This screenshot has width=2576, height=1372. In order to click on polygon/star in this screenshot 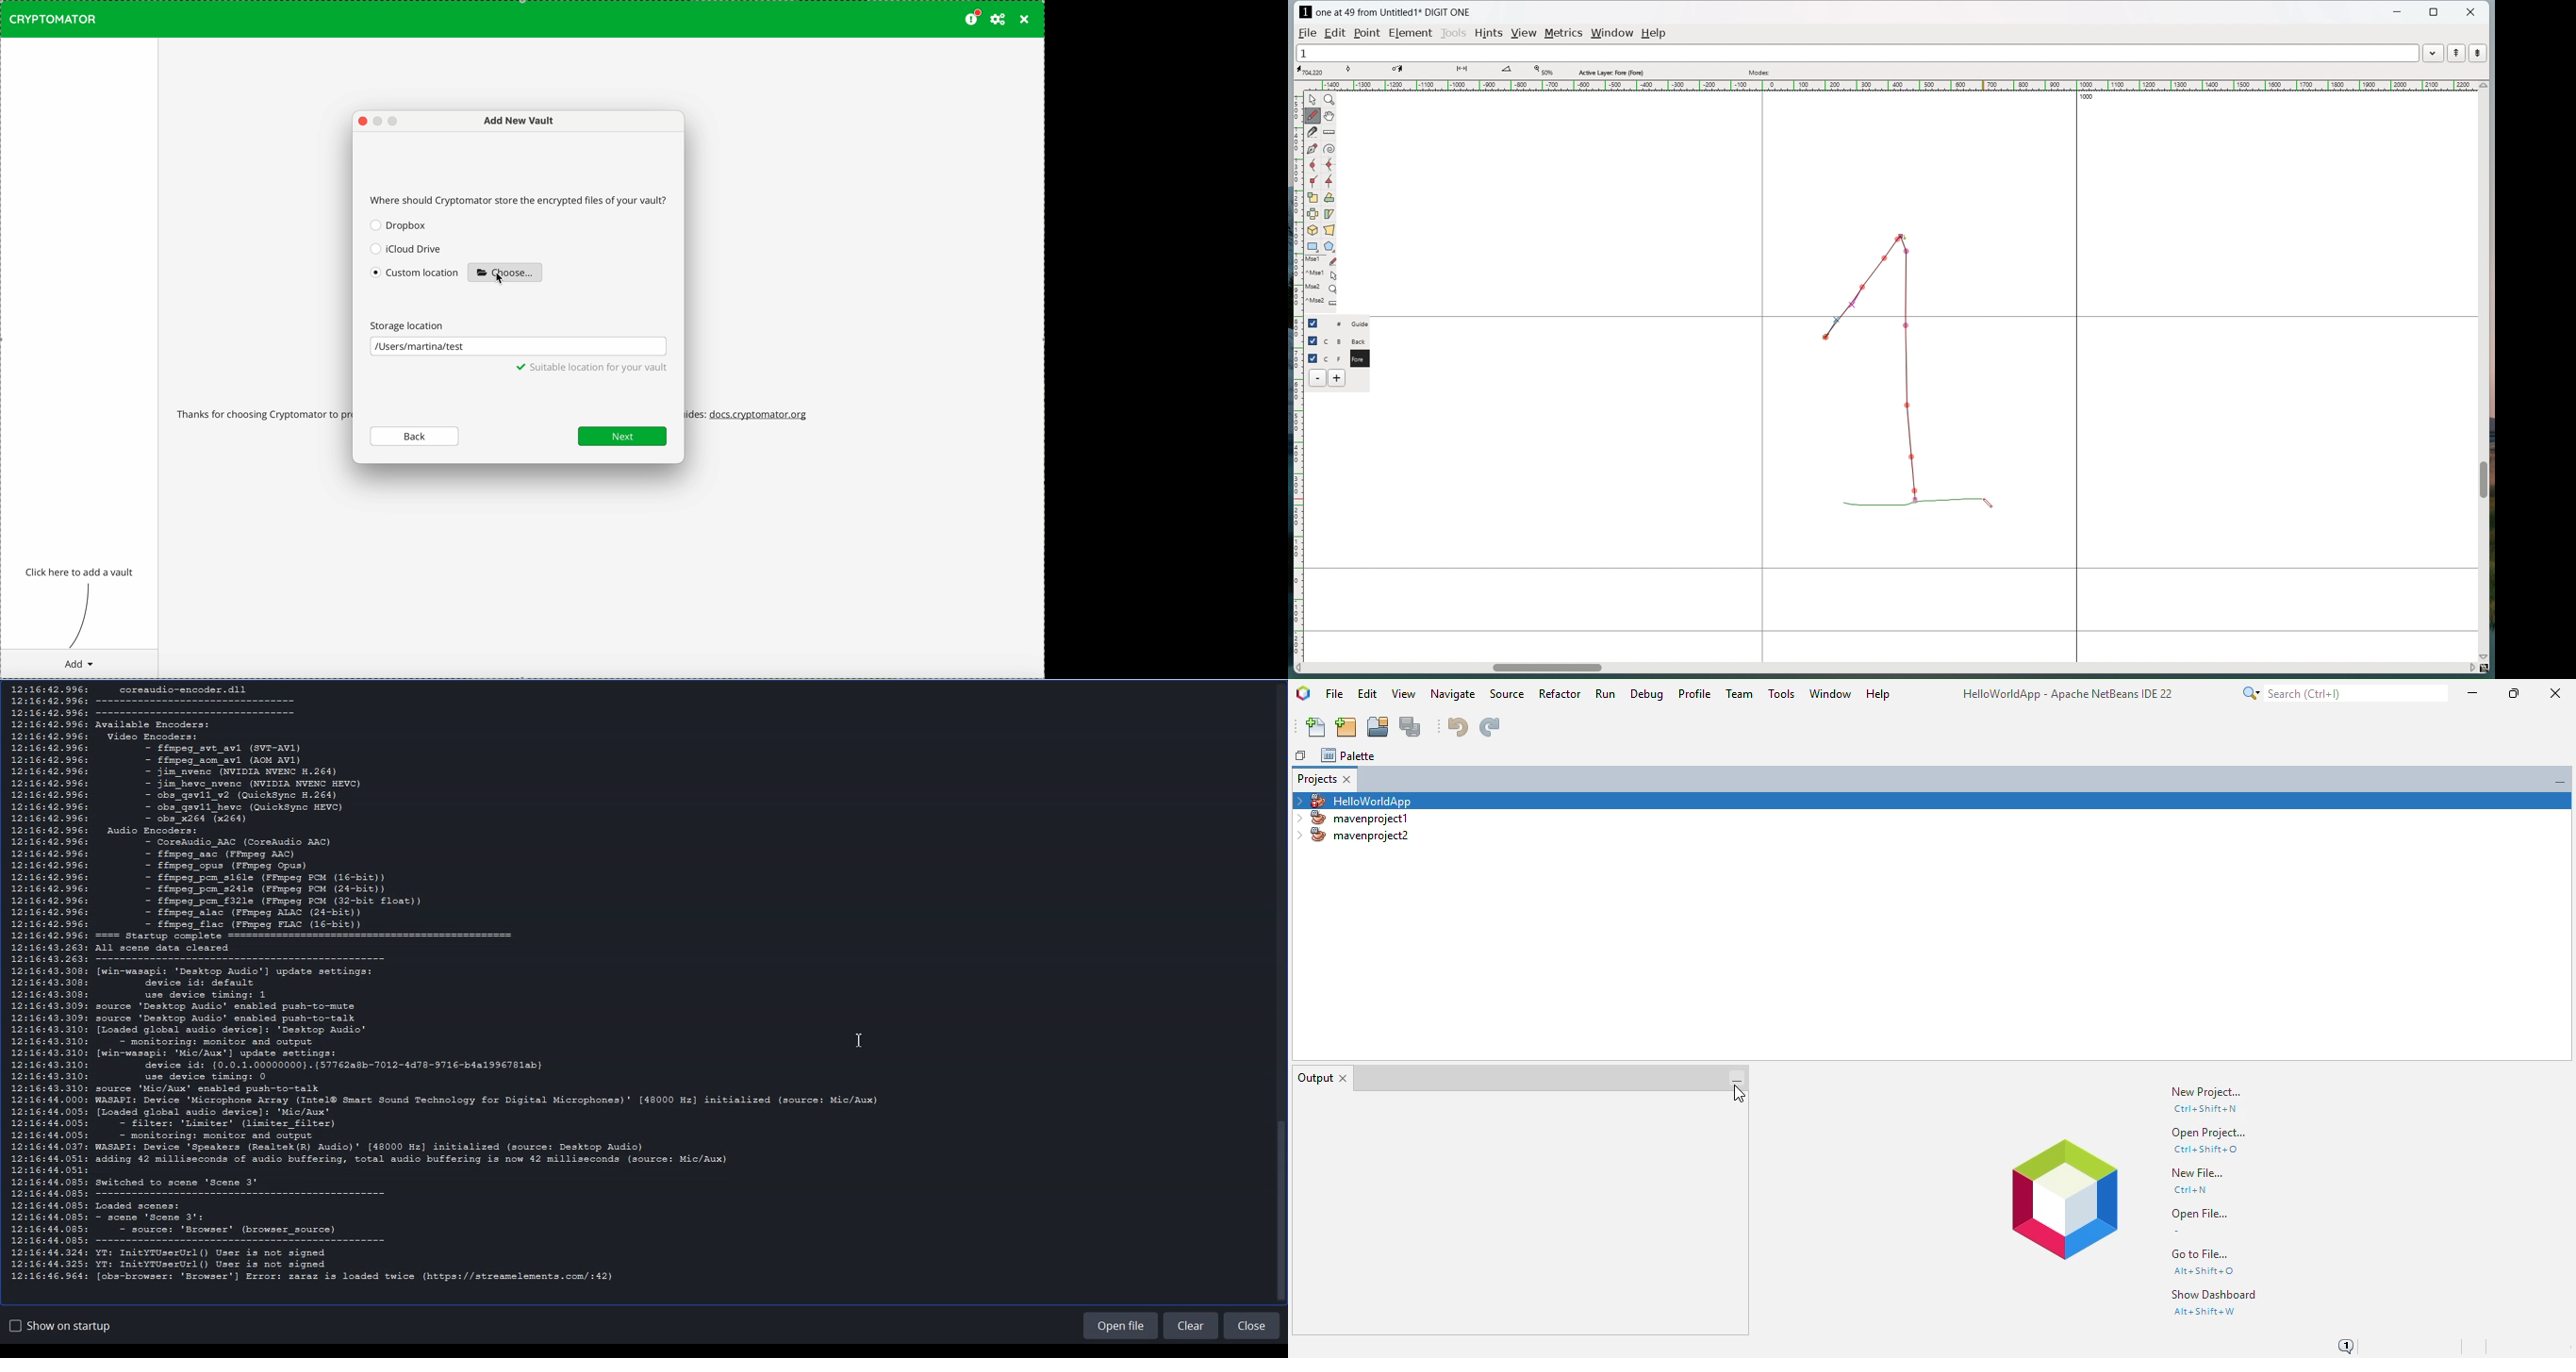, I will do `click(1329, 246)`.